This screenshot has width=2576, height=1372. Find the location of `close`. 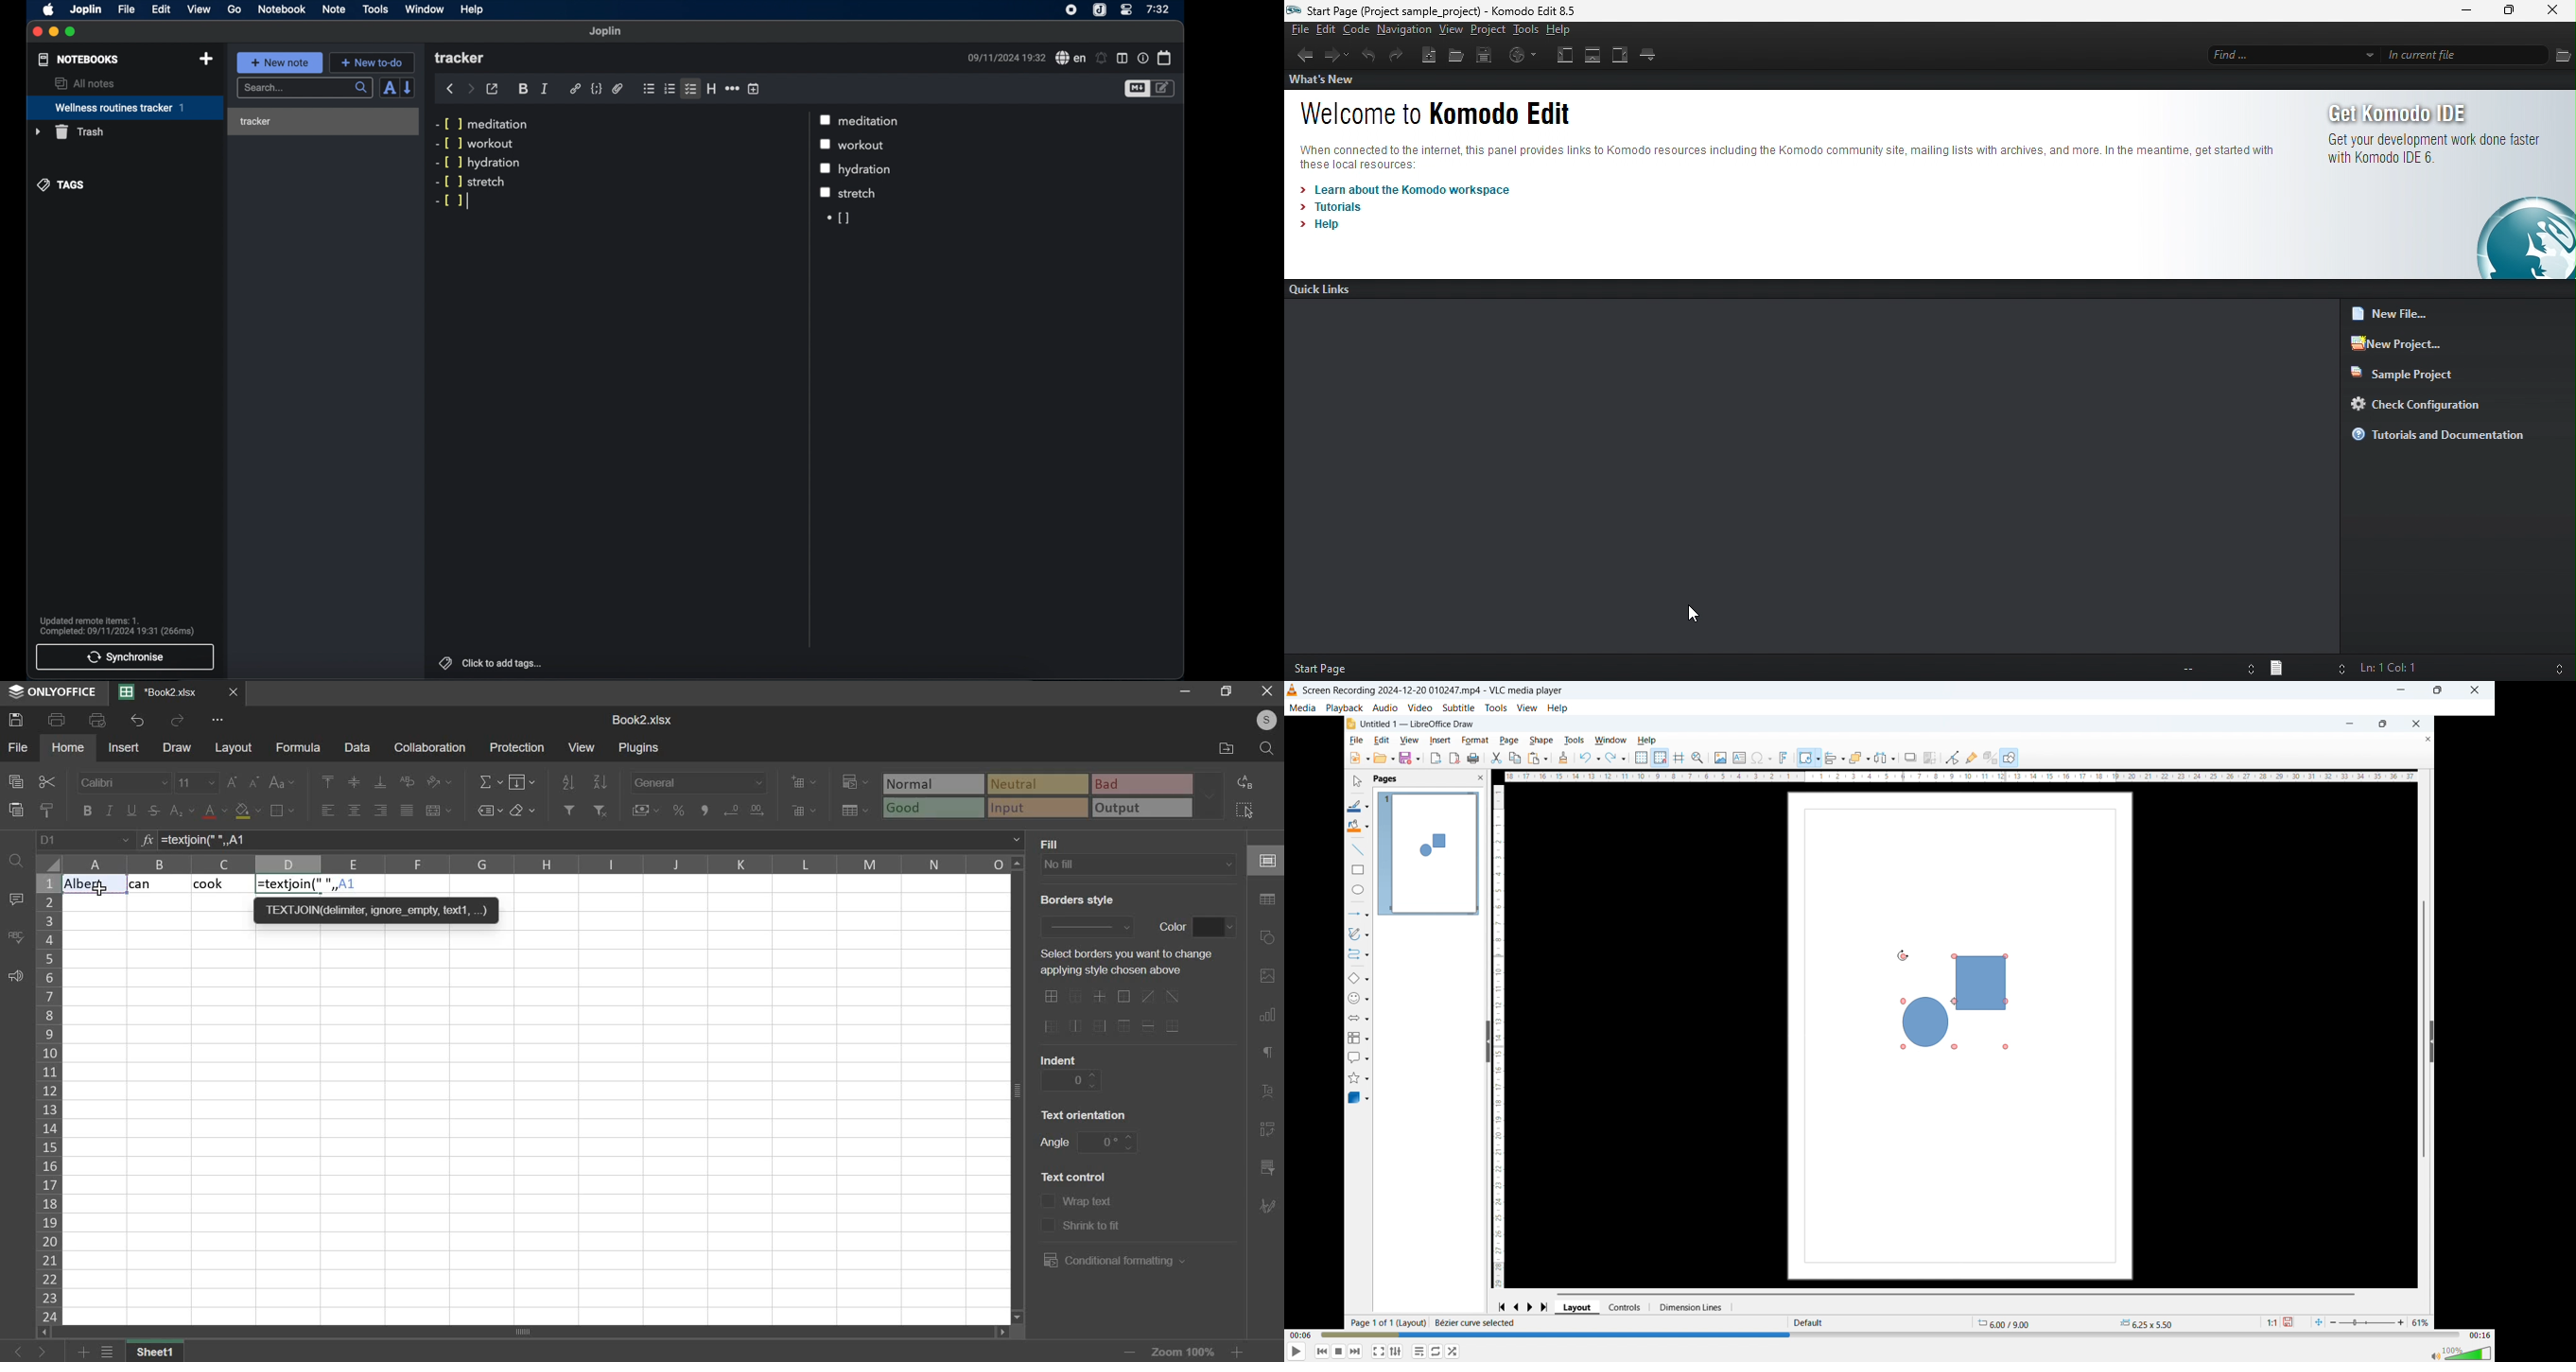

close is located at coordinates (38, 32).